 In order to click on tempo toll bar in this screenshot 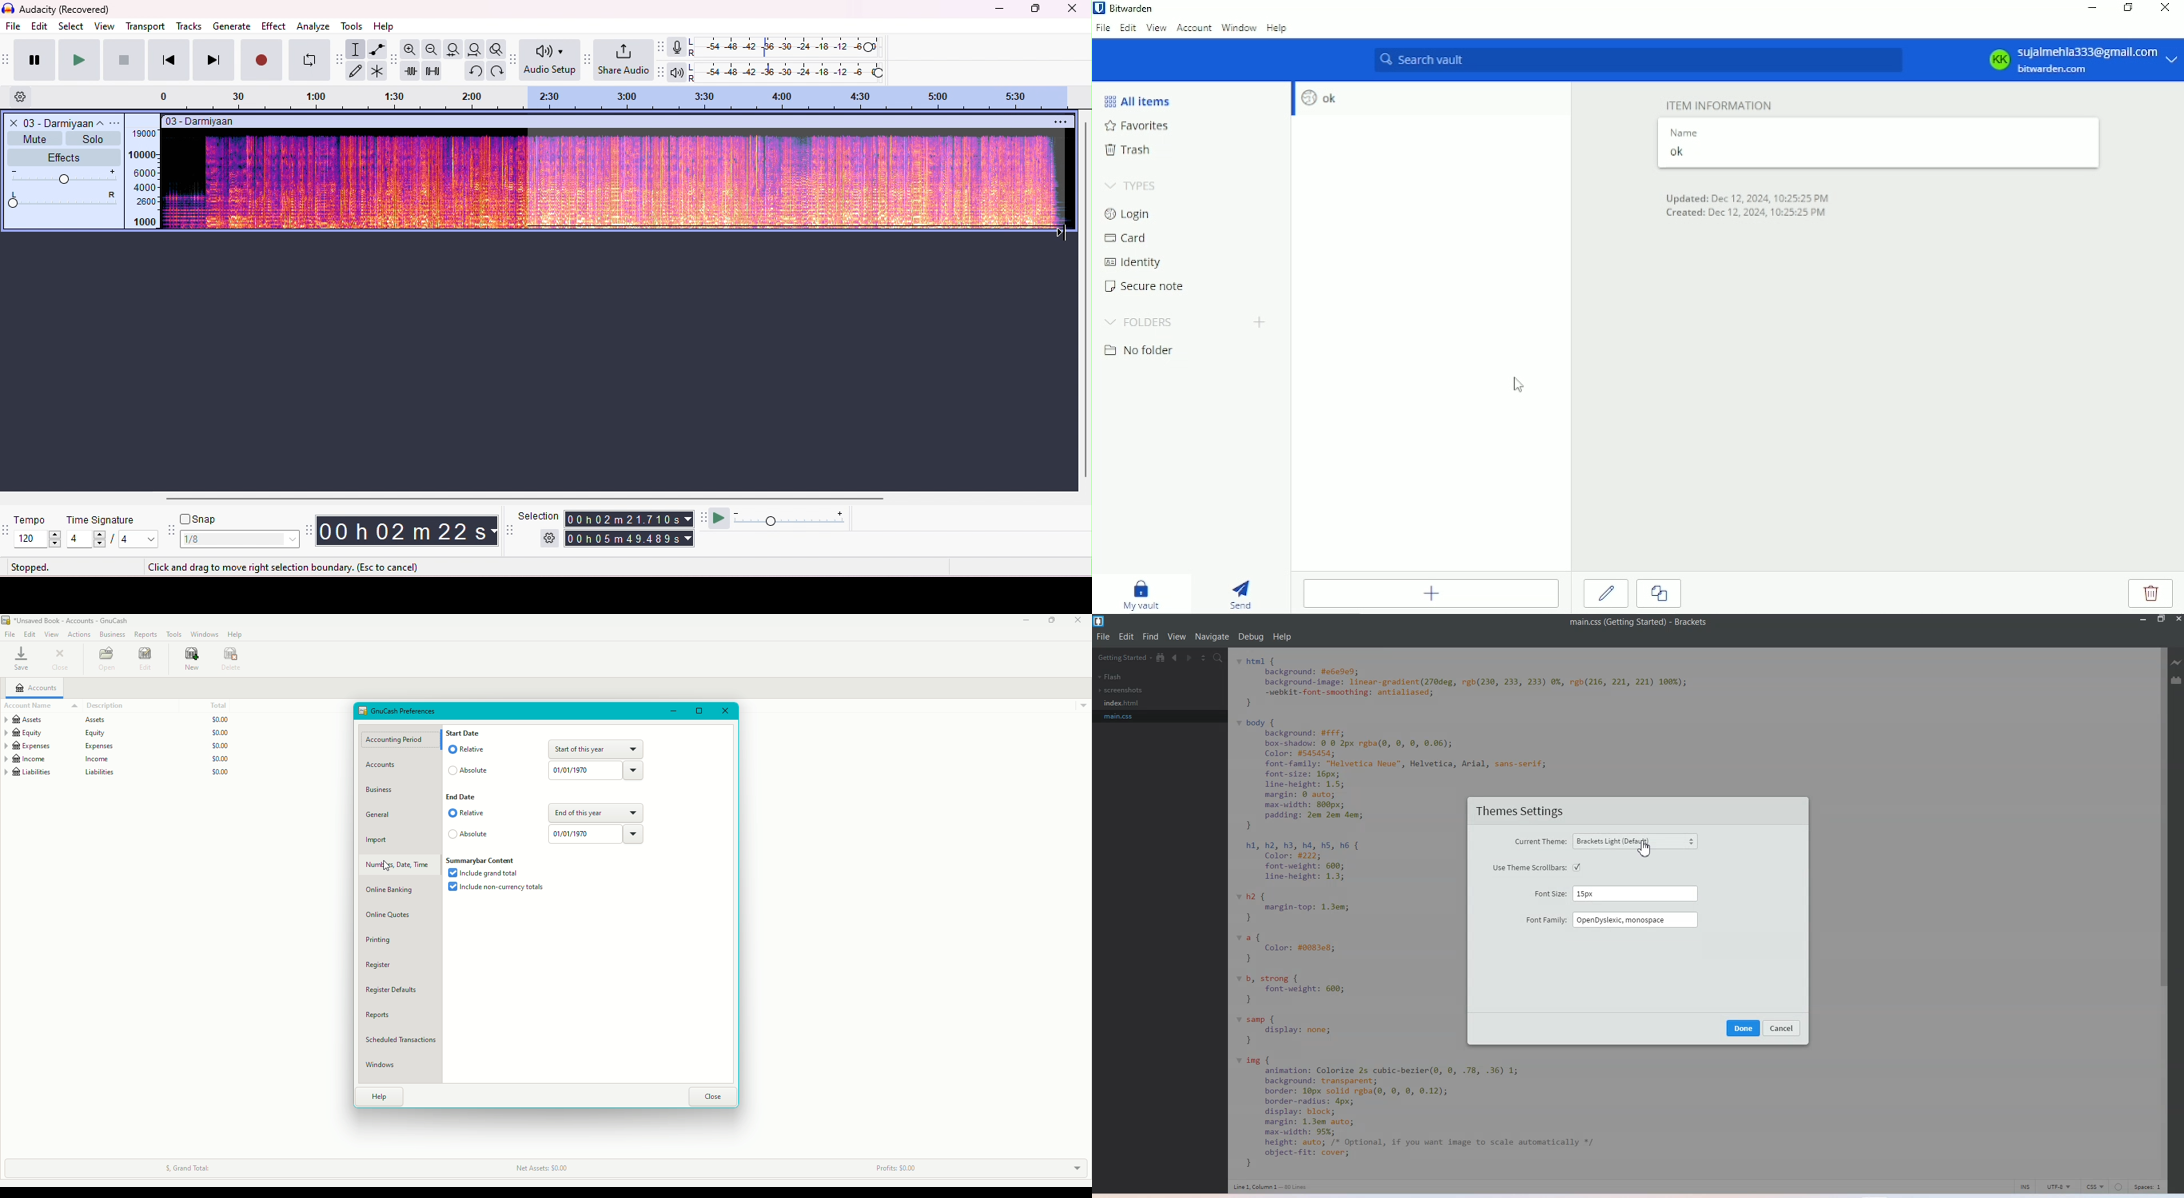, I will do `click(7, 528)`.